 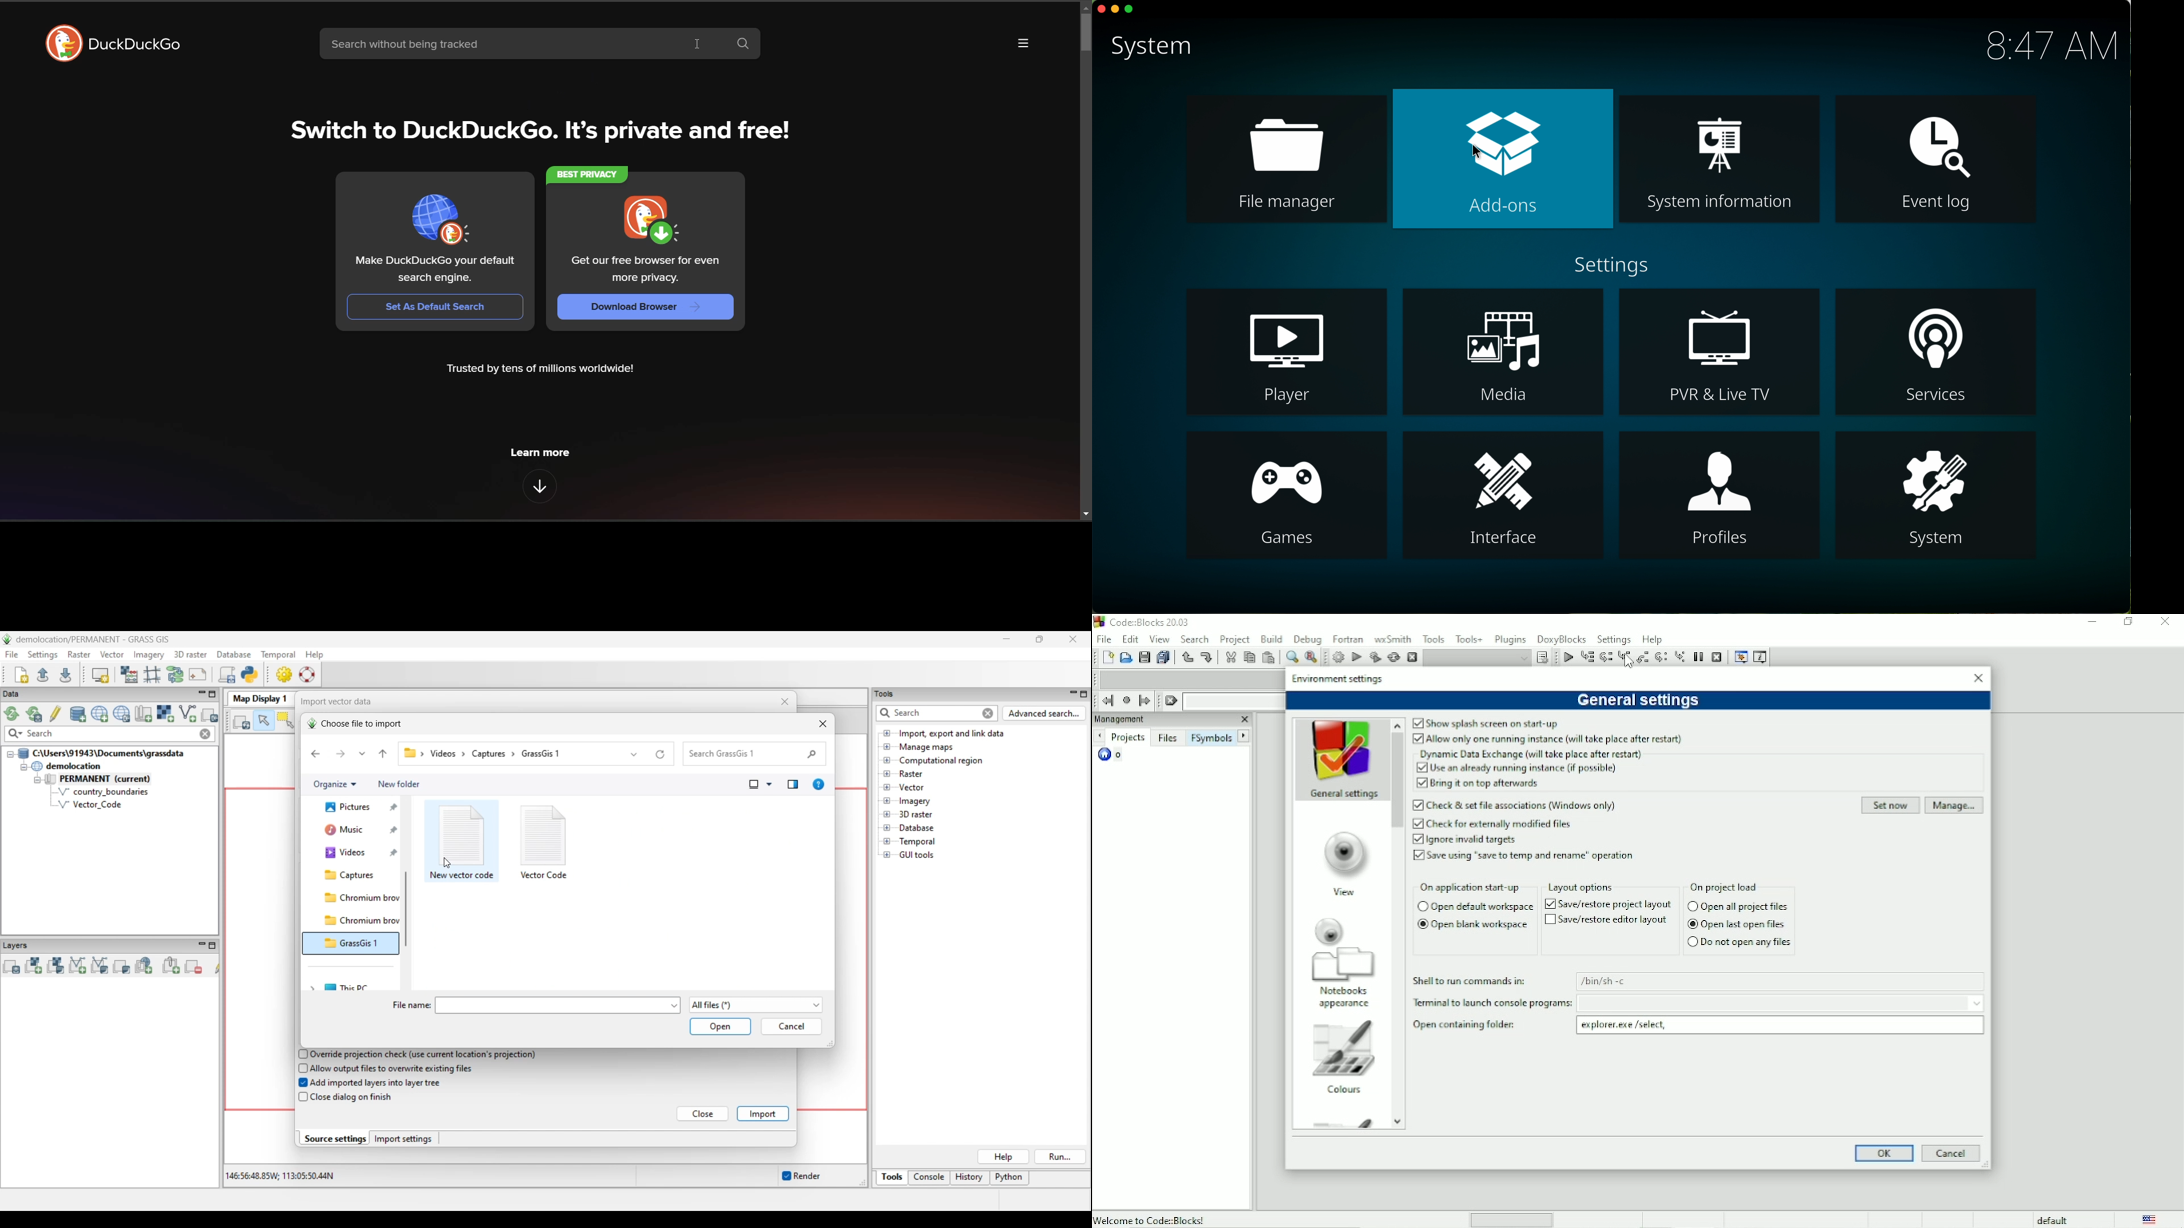 I want to click on interface, so click(x=1504, y=494).